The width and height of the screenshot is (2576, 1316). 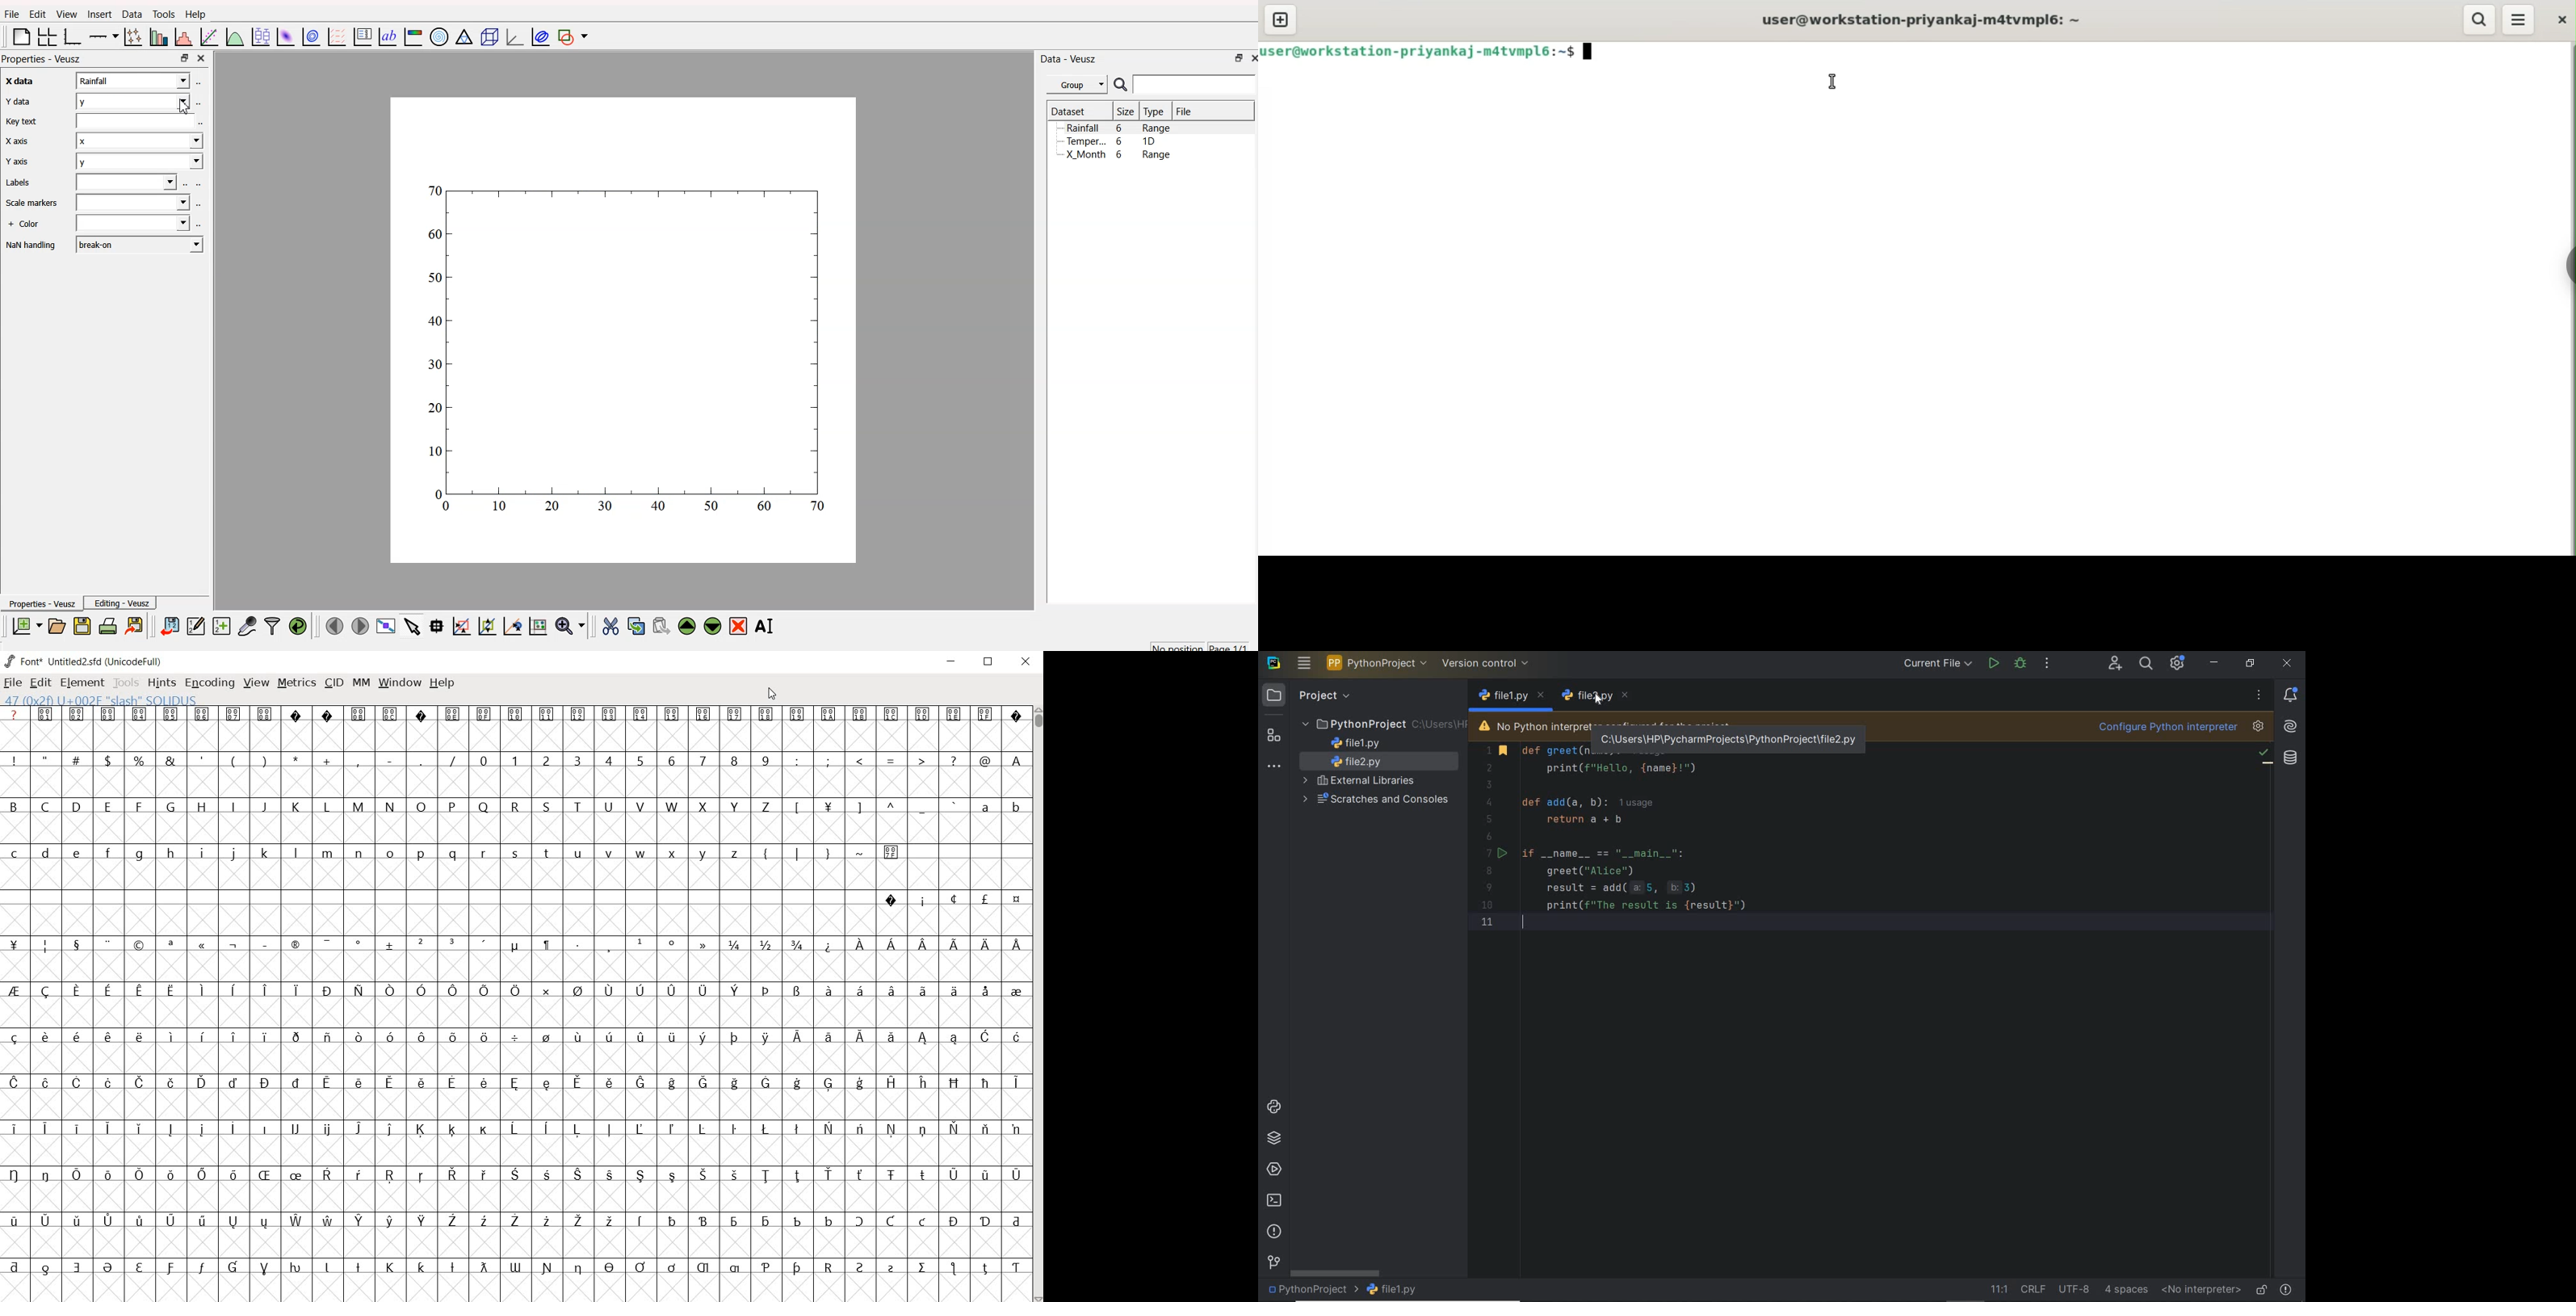 What do you see at coordinates (123, 603) in the screenshot?
I see `Editing - Veusz |` at bounding box center [123, 603].